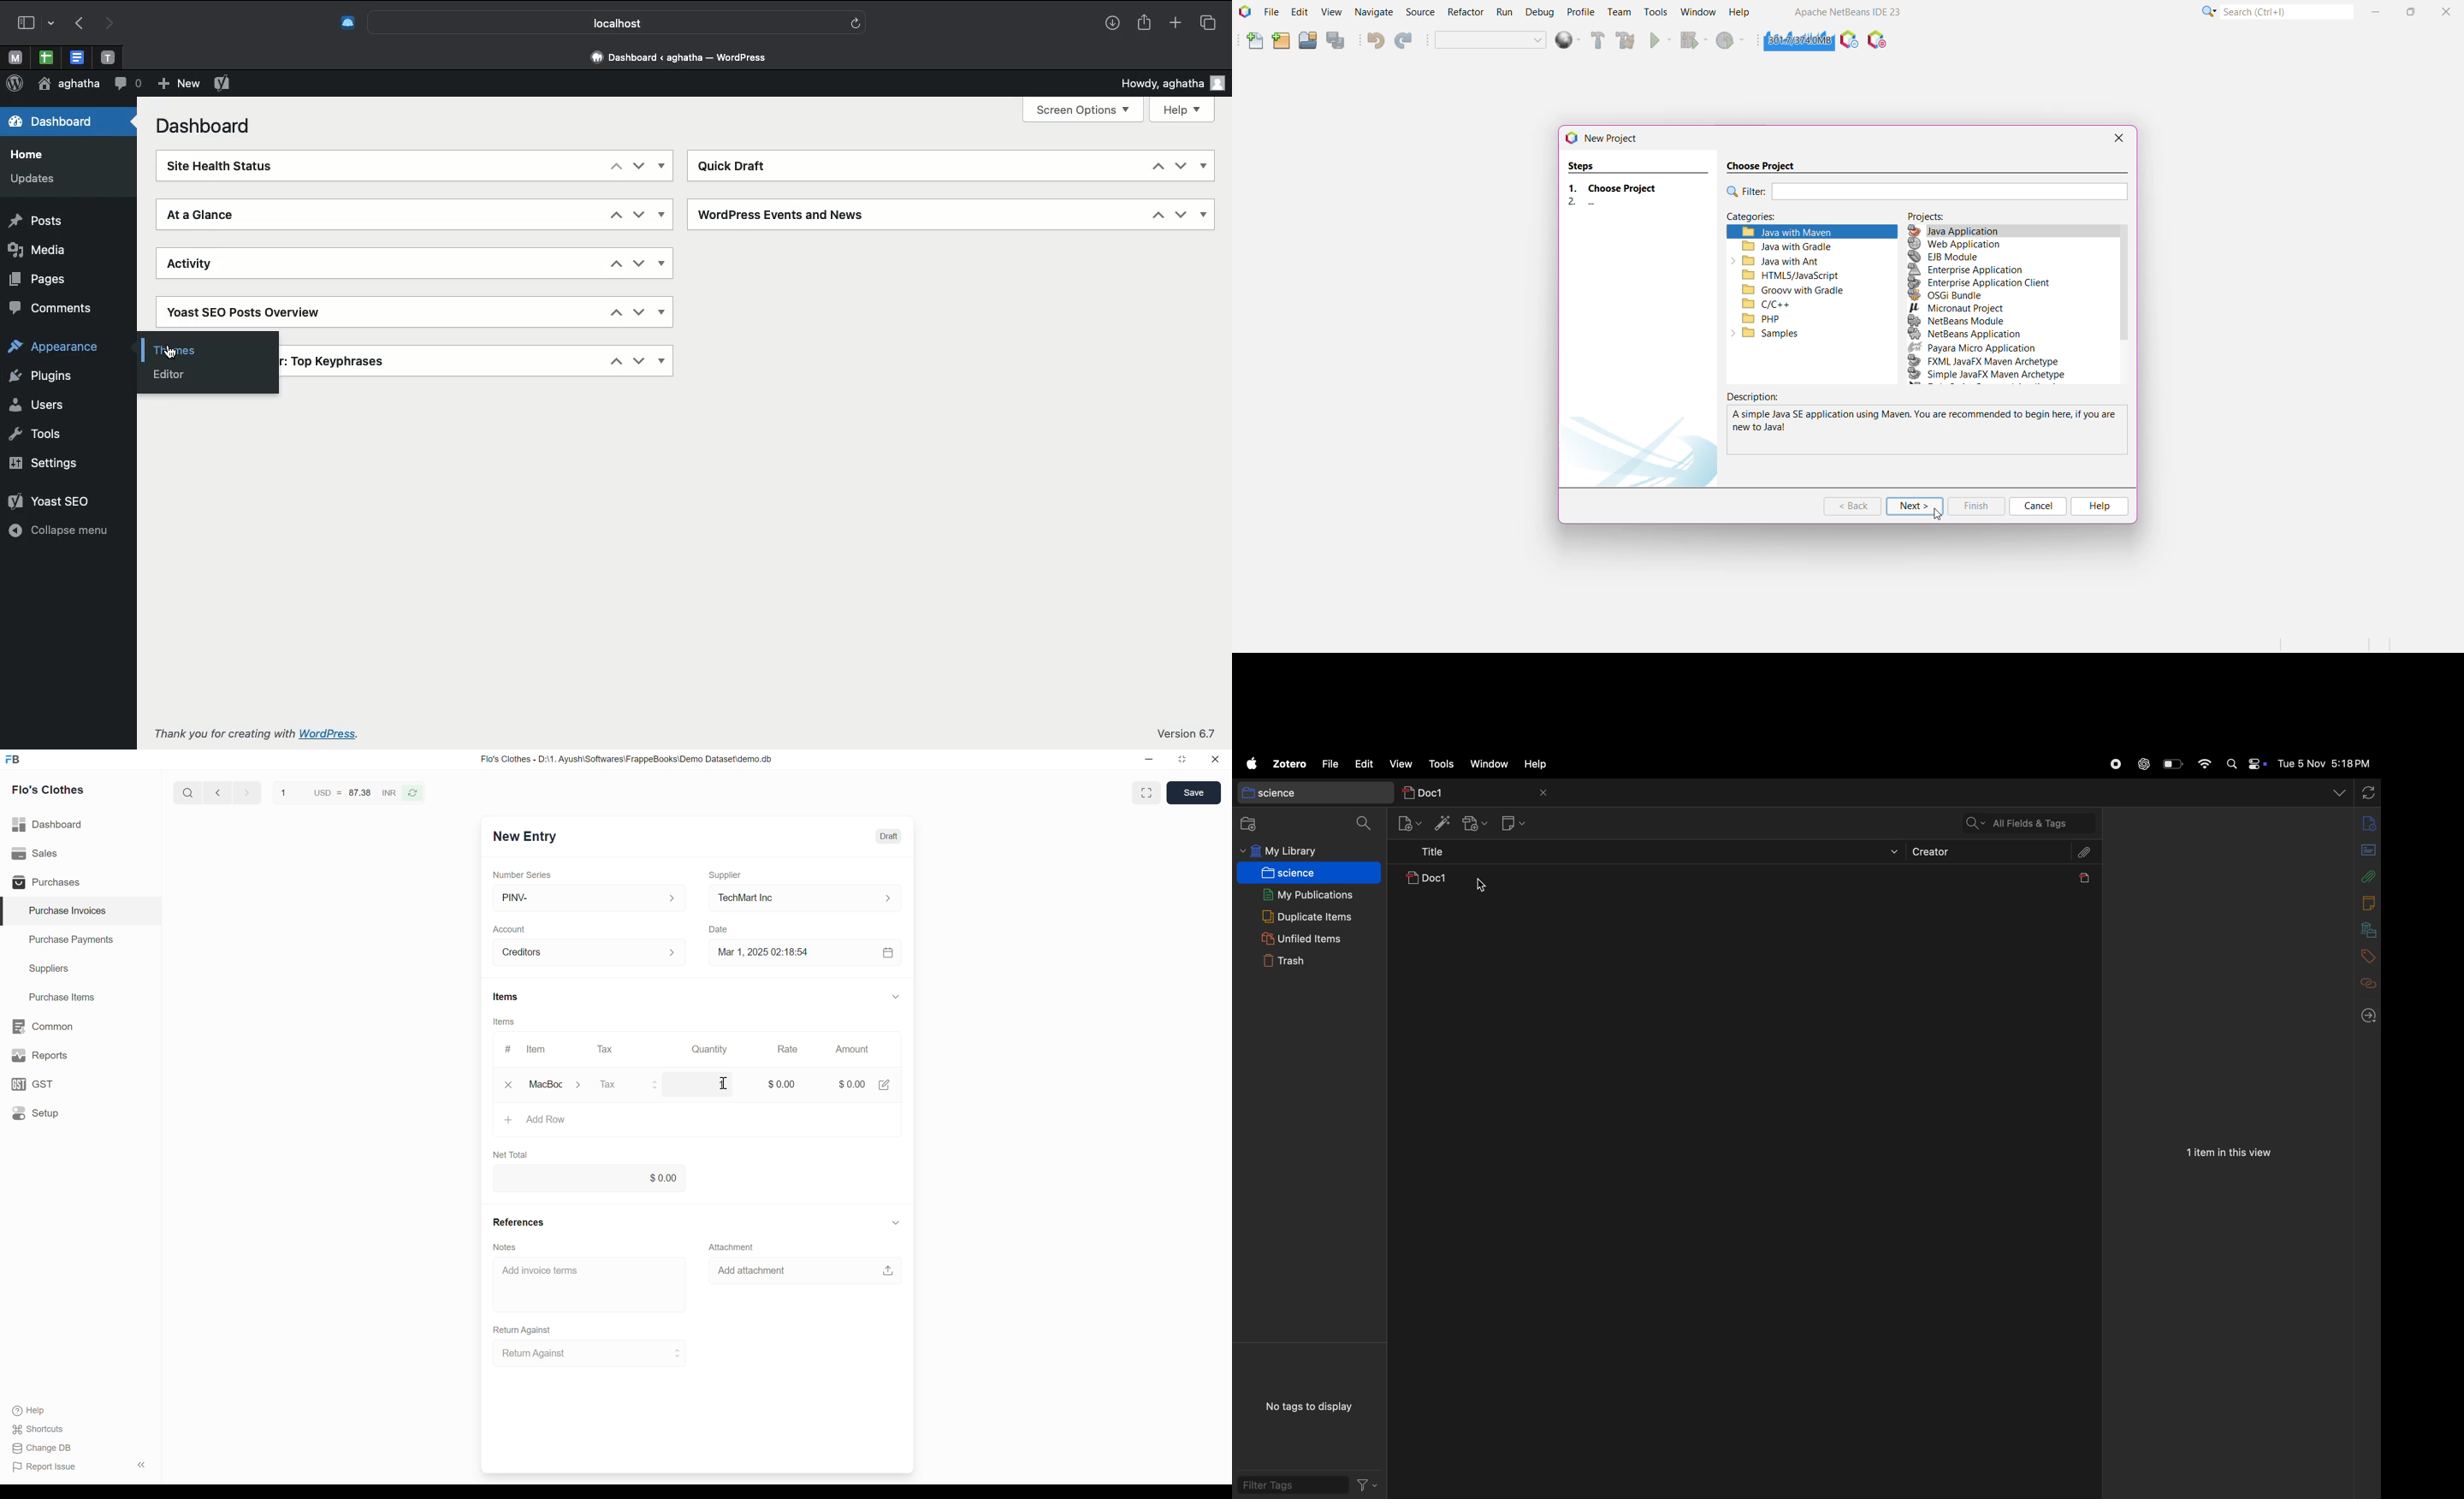 This screenshot has width=2464, height=1512. What do you see at coordinates (1443, 762) in the screenshot?
I see `tools` at bounding box center [1443, 762].